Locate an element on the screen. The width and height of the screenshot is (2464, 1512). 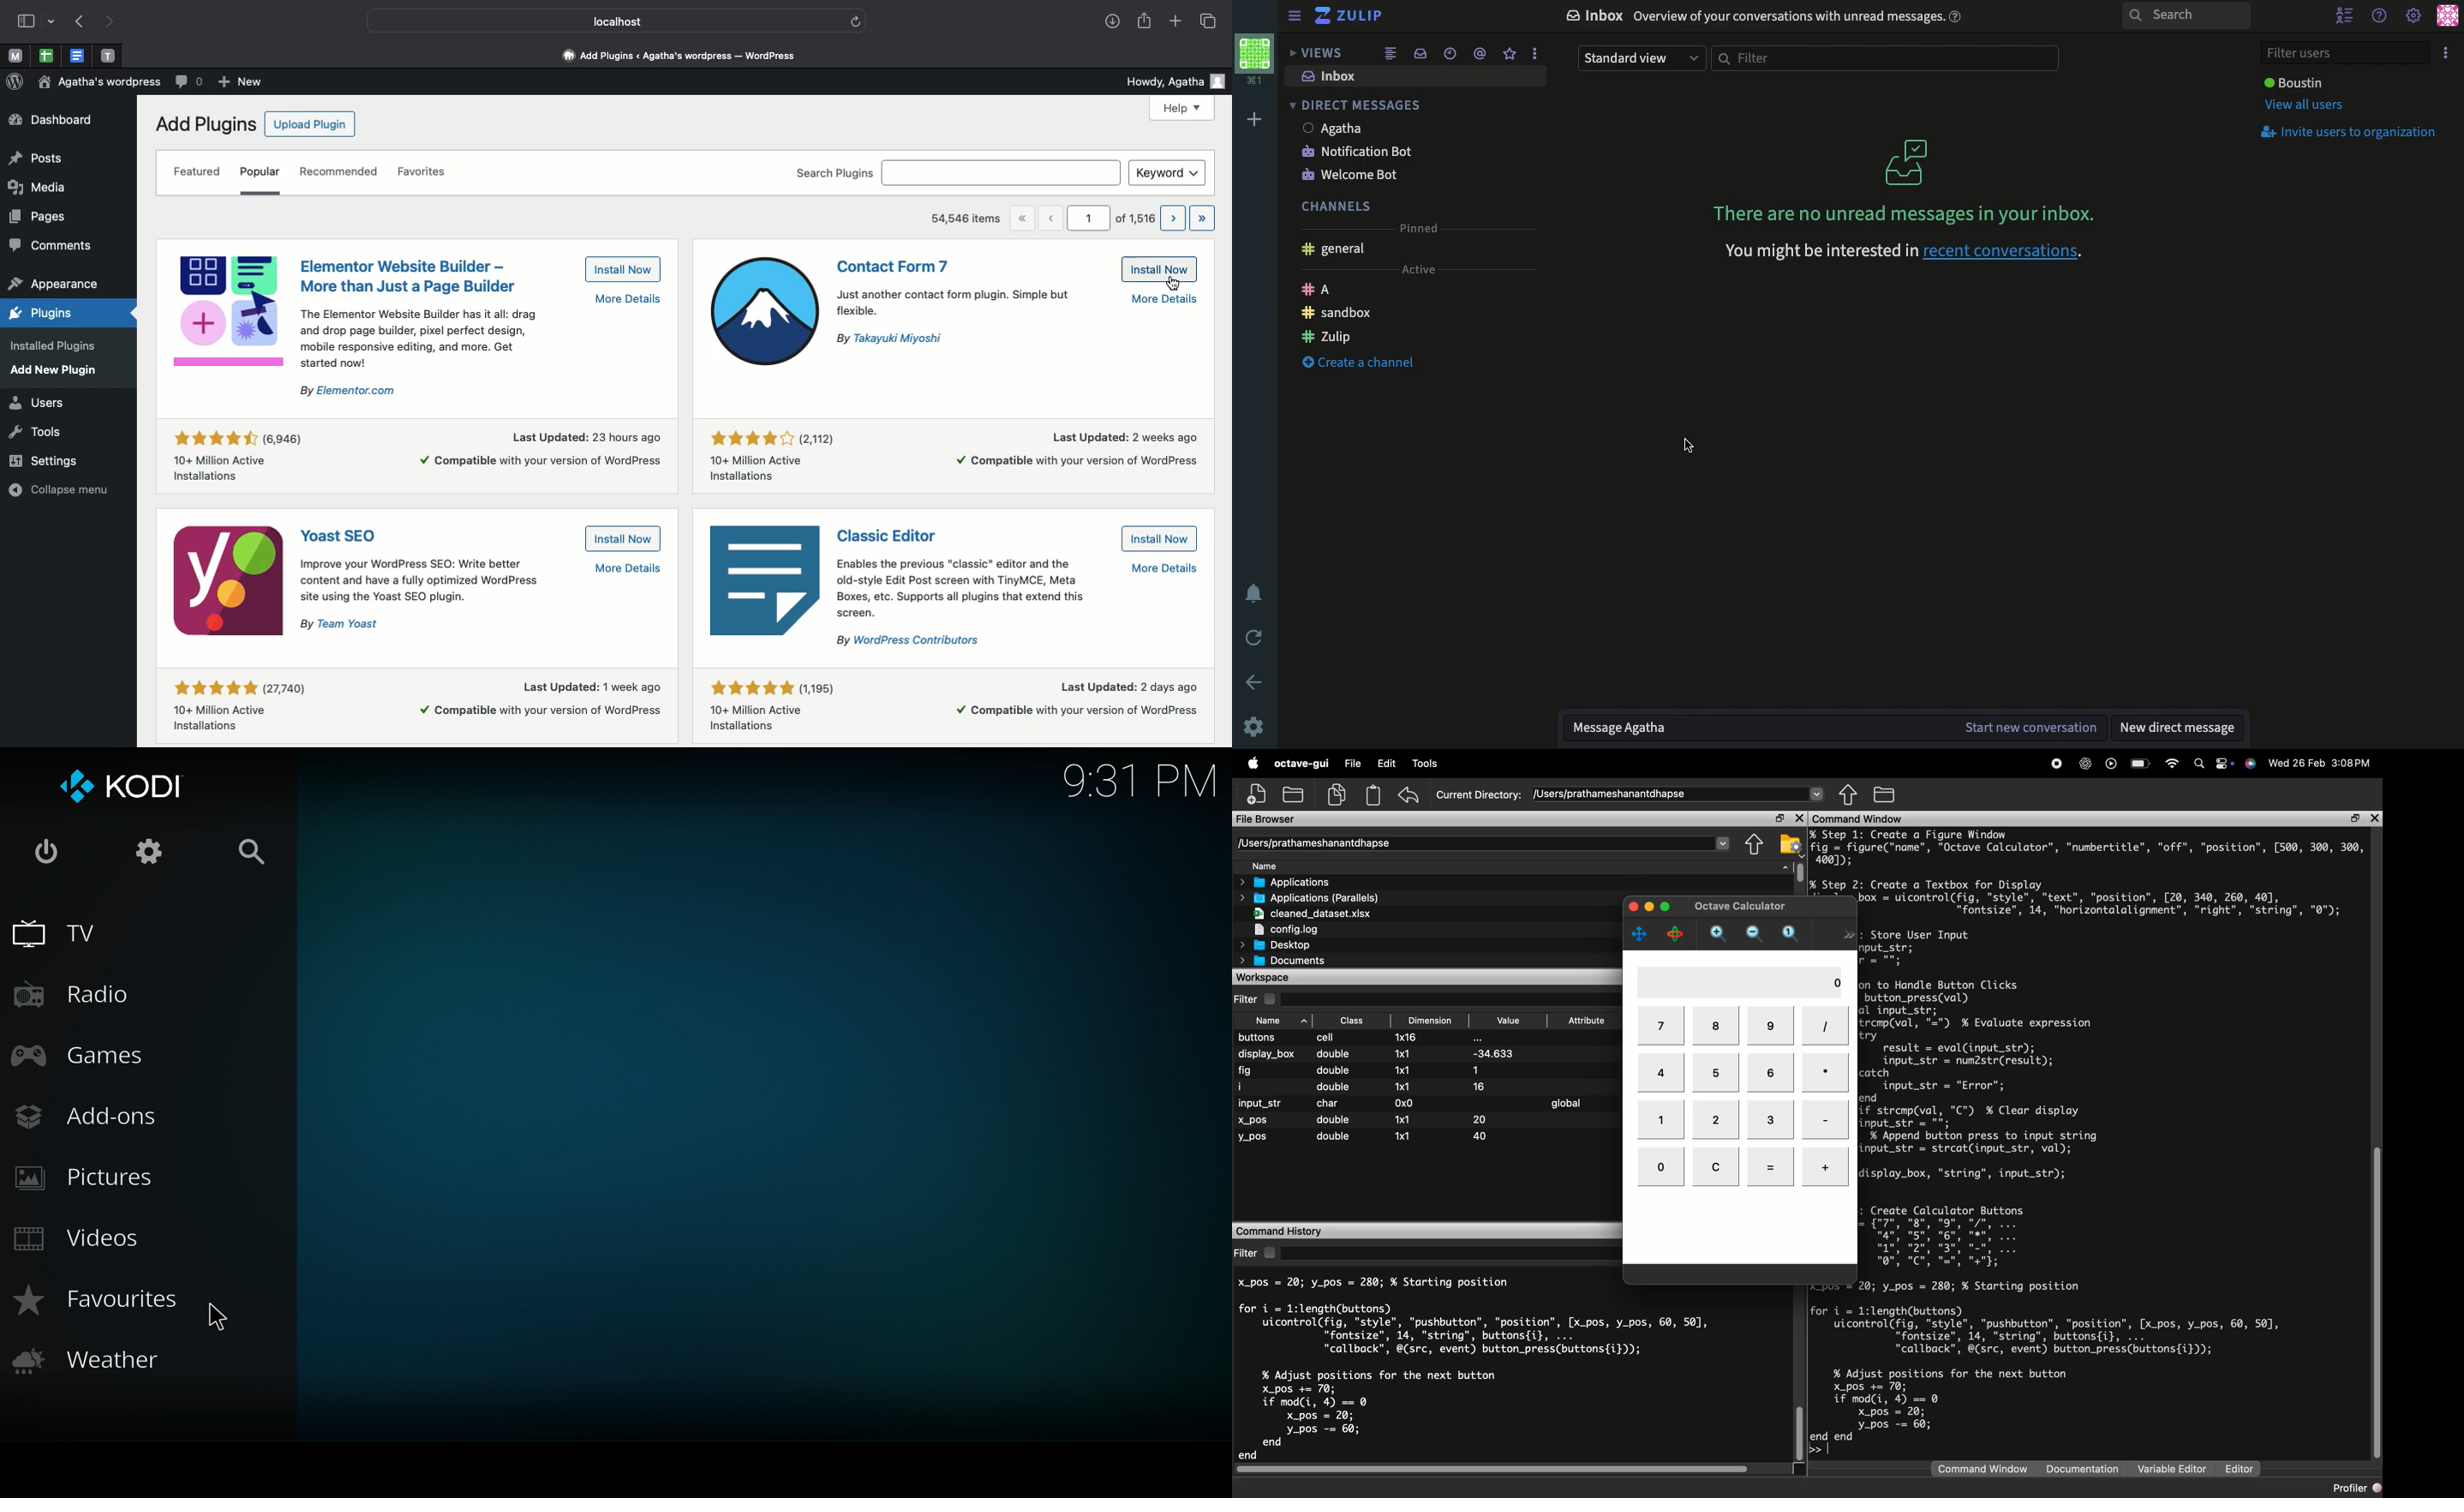
pictures is located at coordinates (88, 1180).